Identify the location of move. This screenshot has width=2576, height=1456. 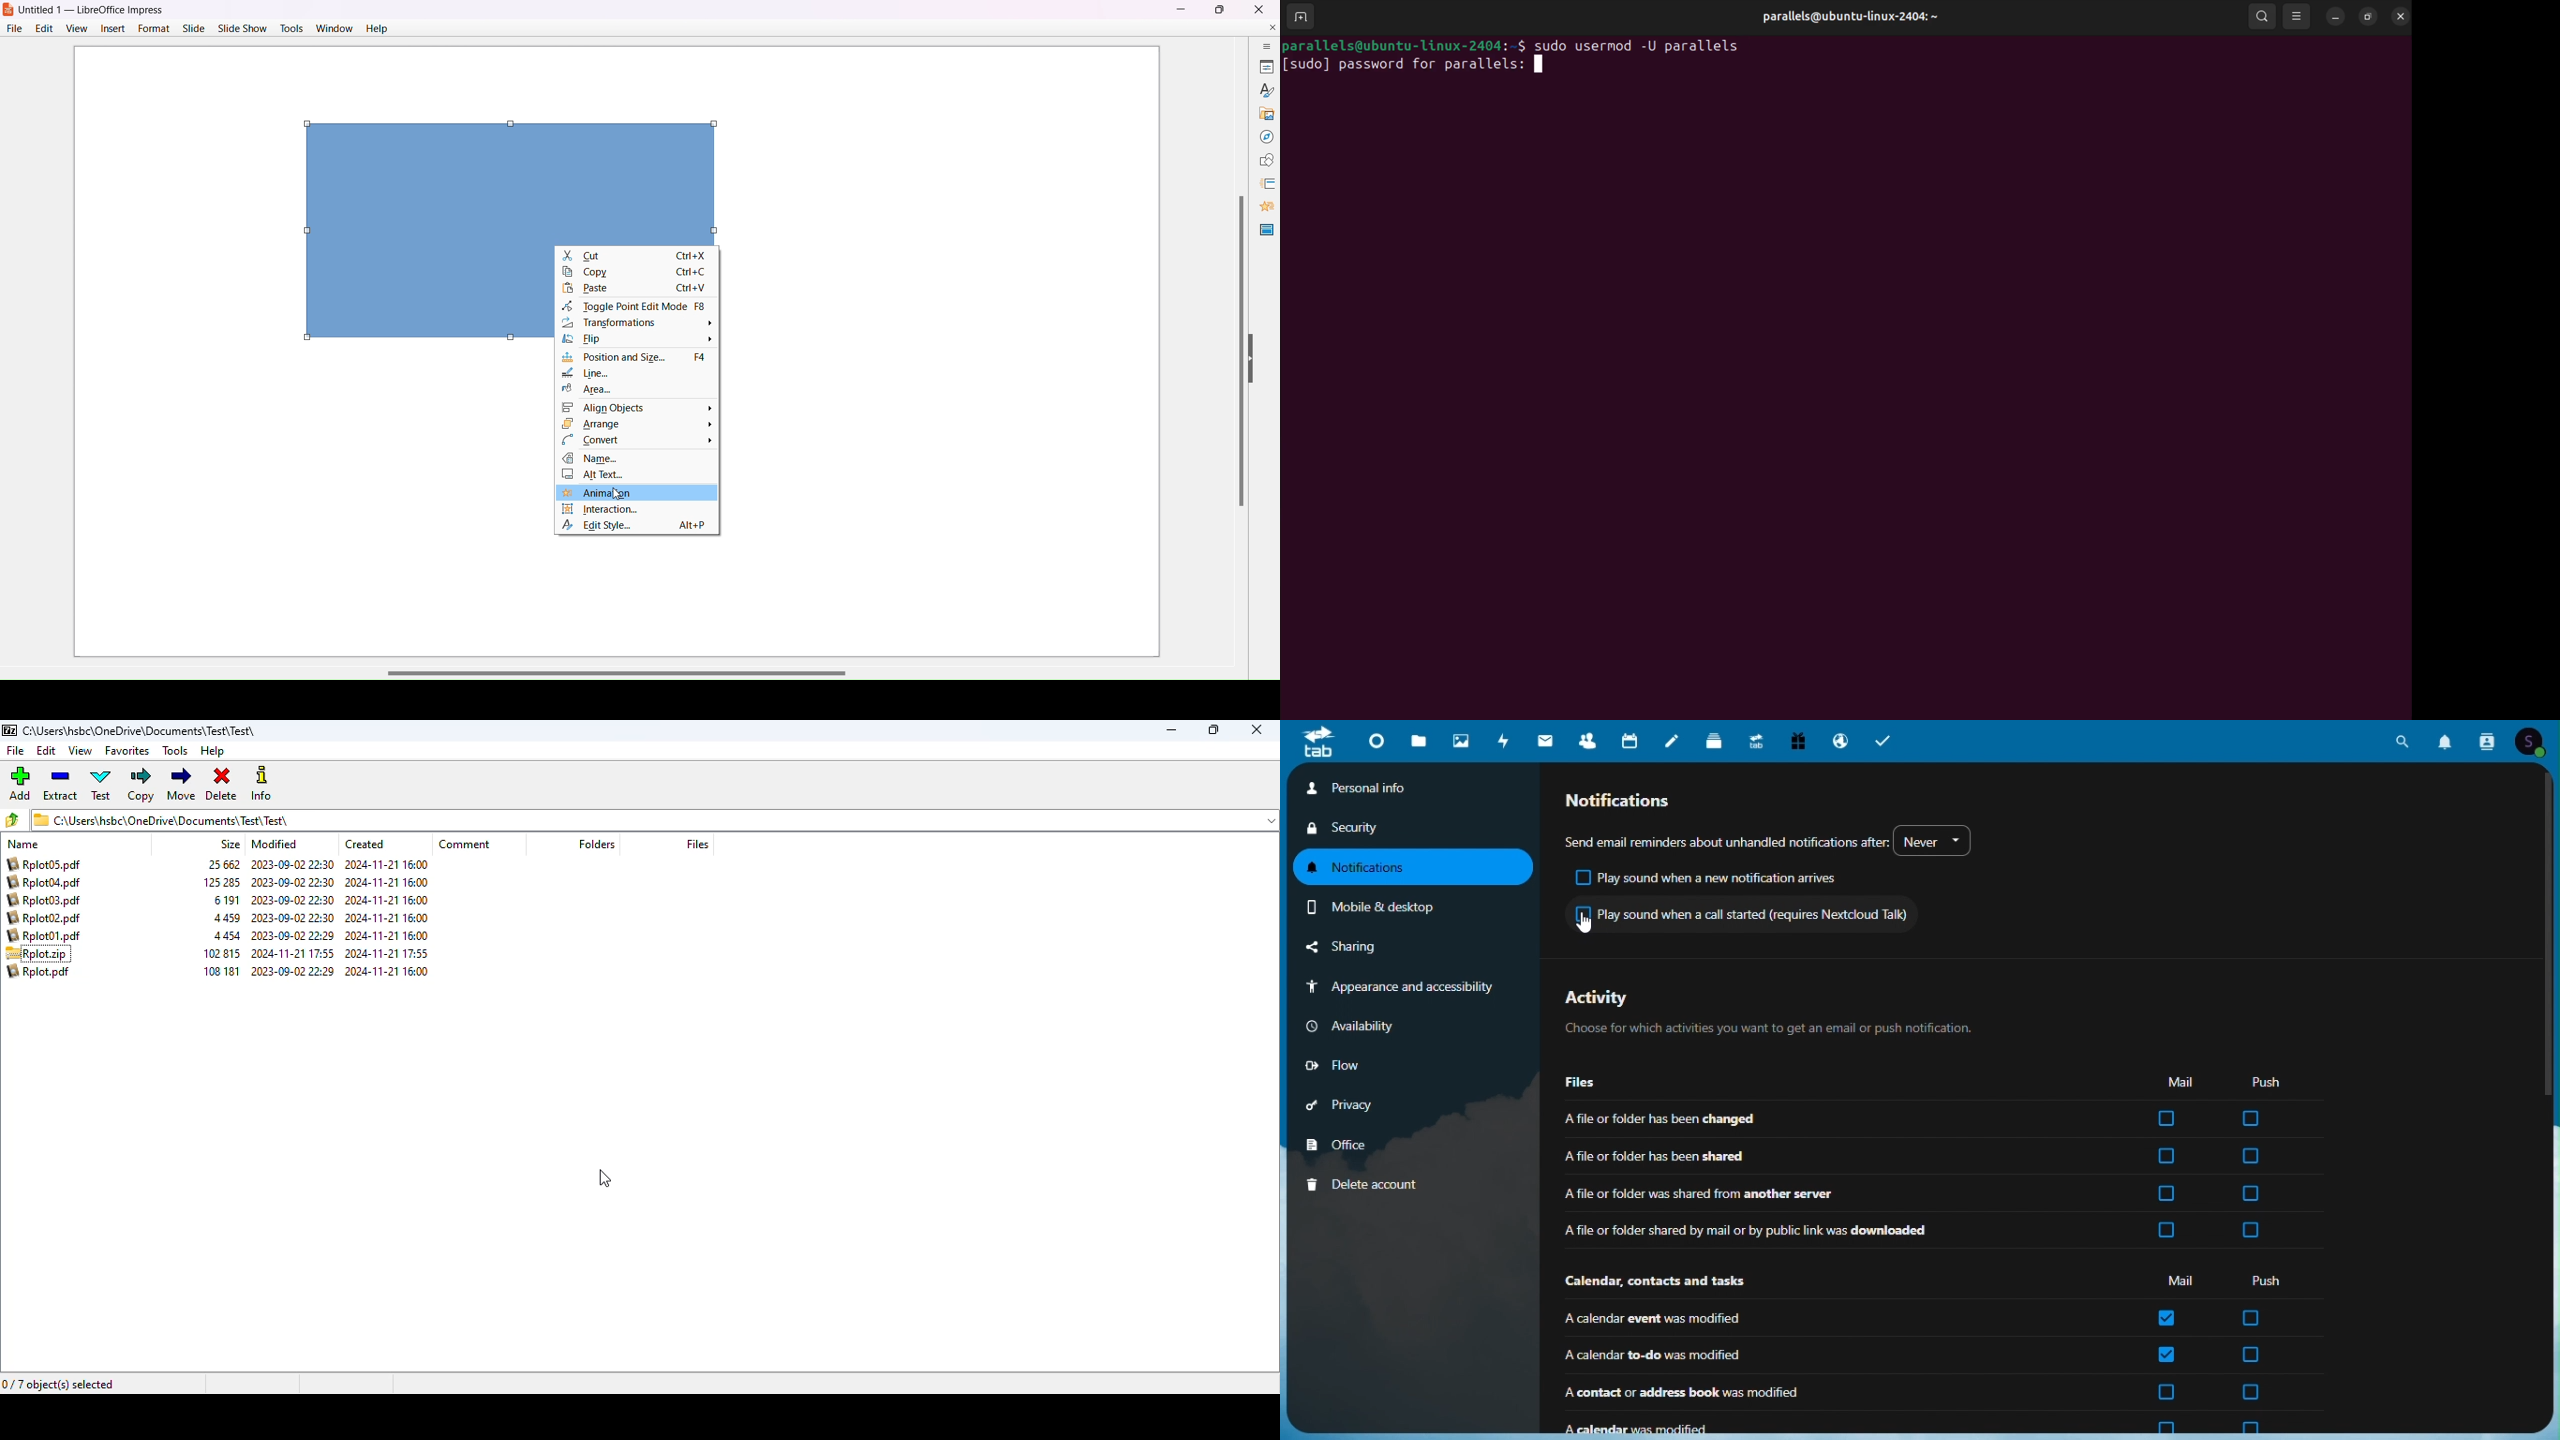
(181, 784).